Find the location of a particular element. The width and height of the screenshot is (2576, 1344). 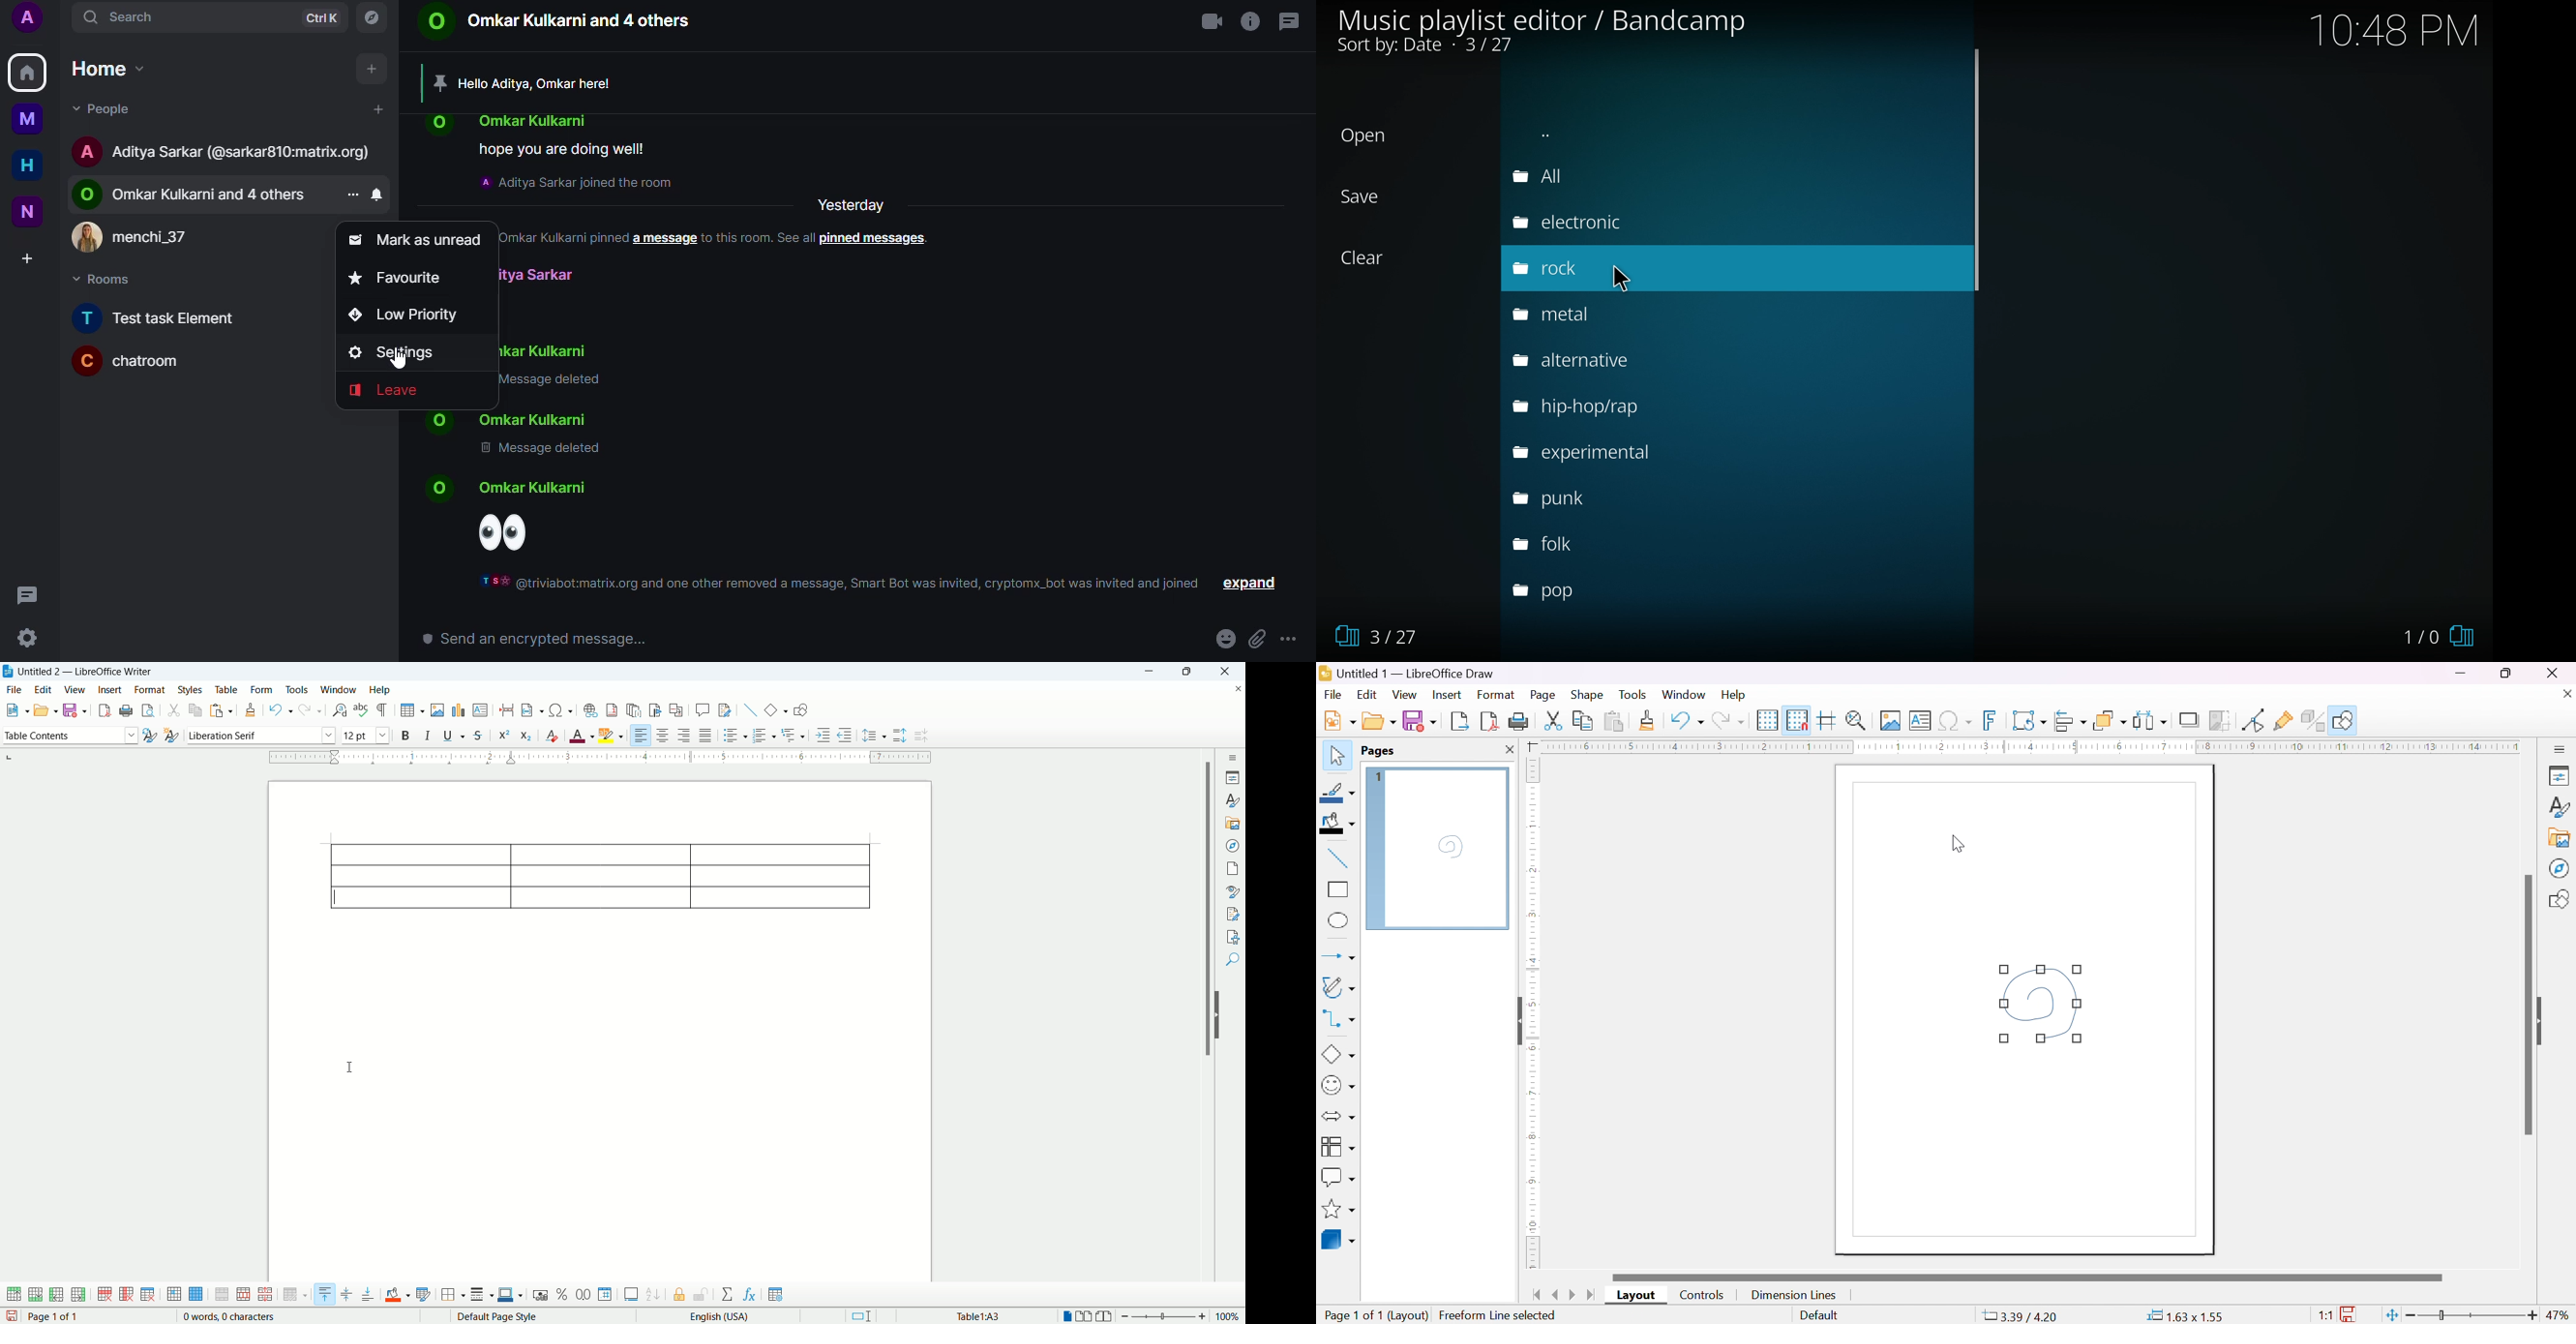

rooms is located at coordinates (114, 281).